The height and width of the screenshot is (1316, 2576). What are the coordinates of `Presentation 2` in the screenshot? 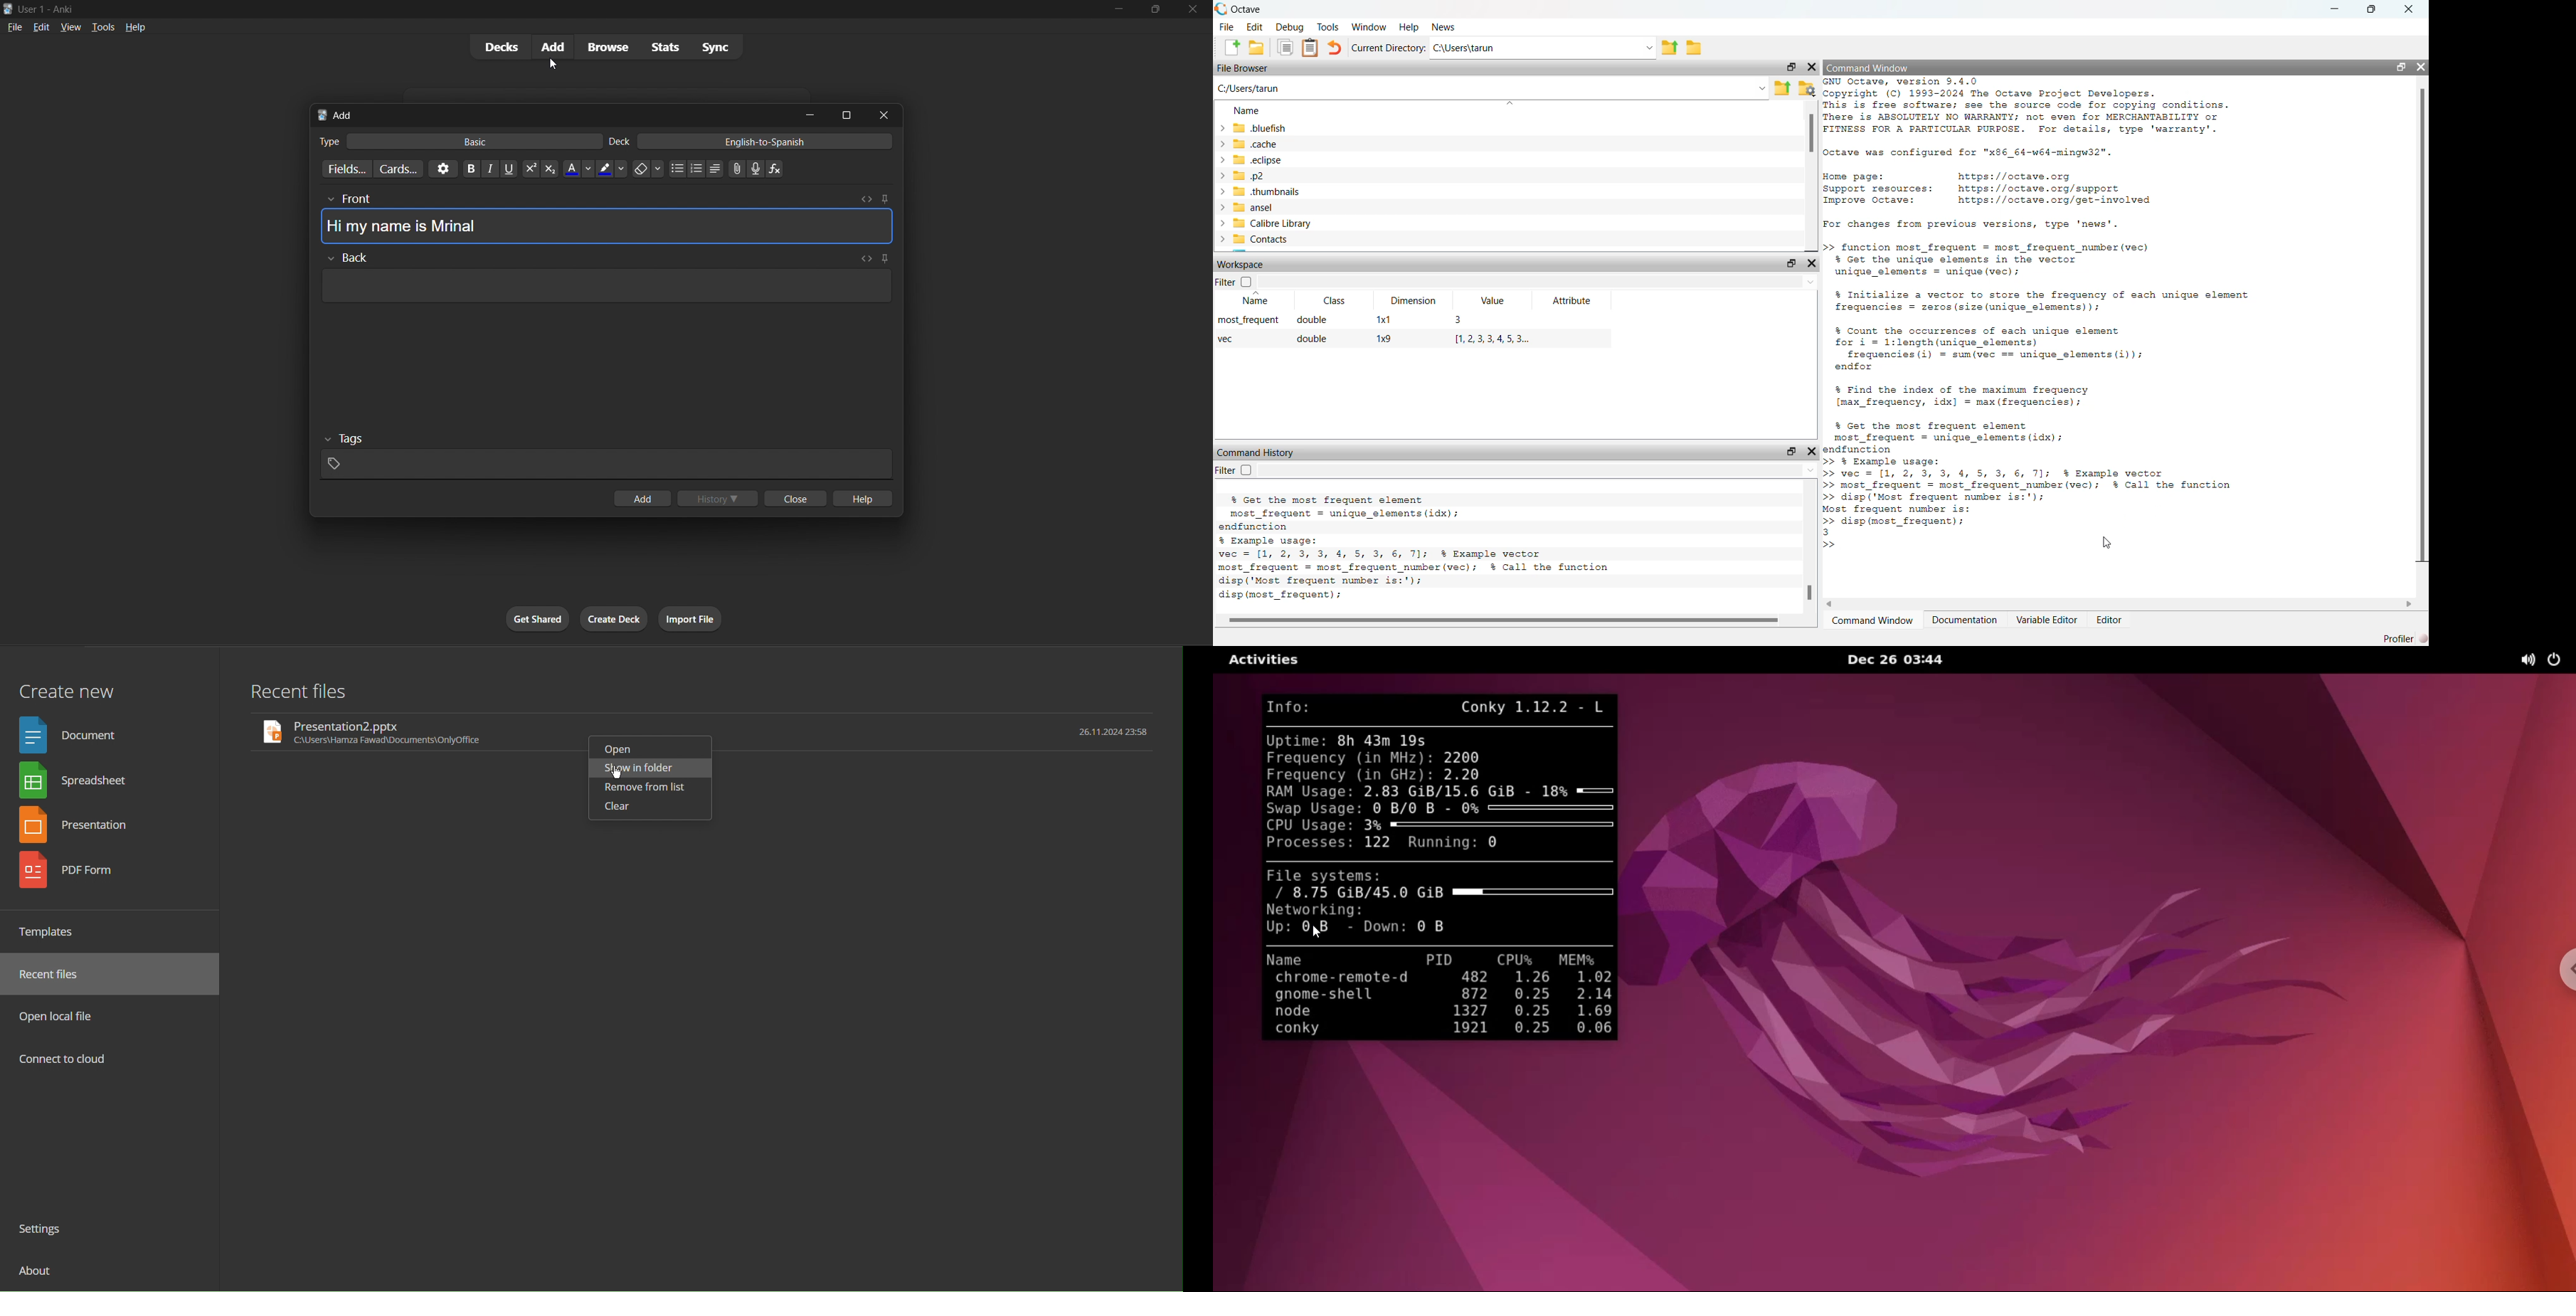 It's located at (408, 732).